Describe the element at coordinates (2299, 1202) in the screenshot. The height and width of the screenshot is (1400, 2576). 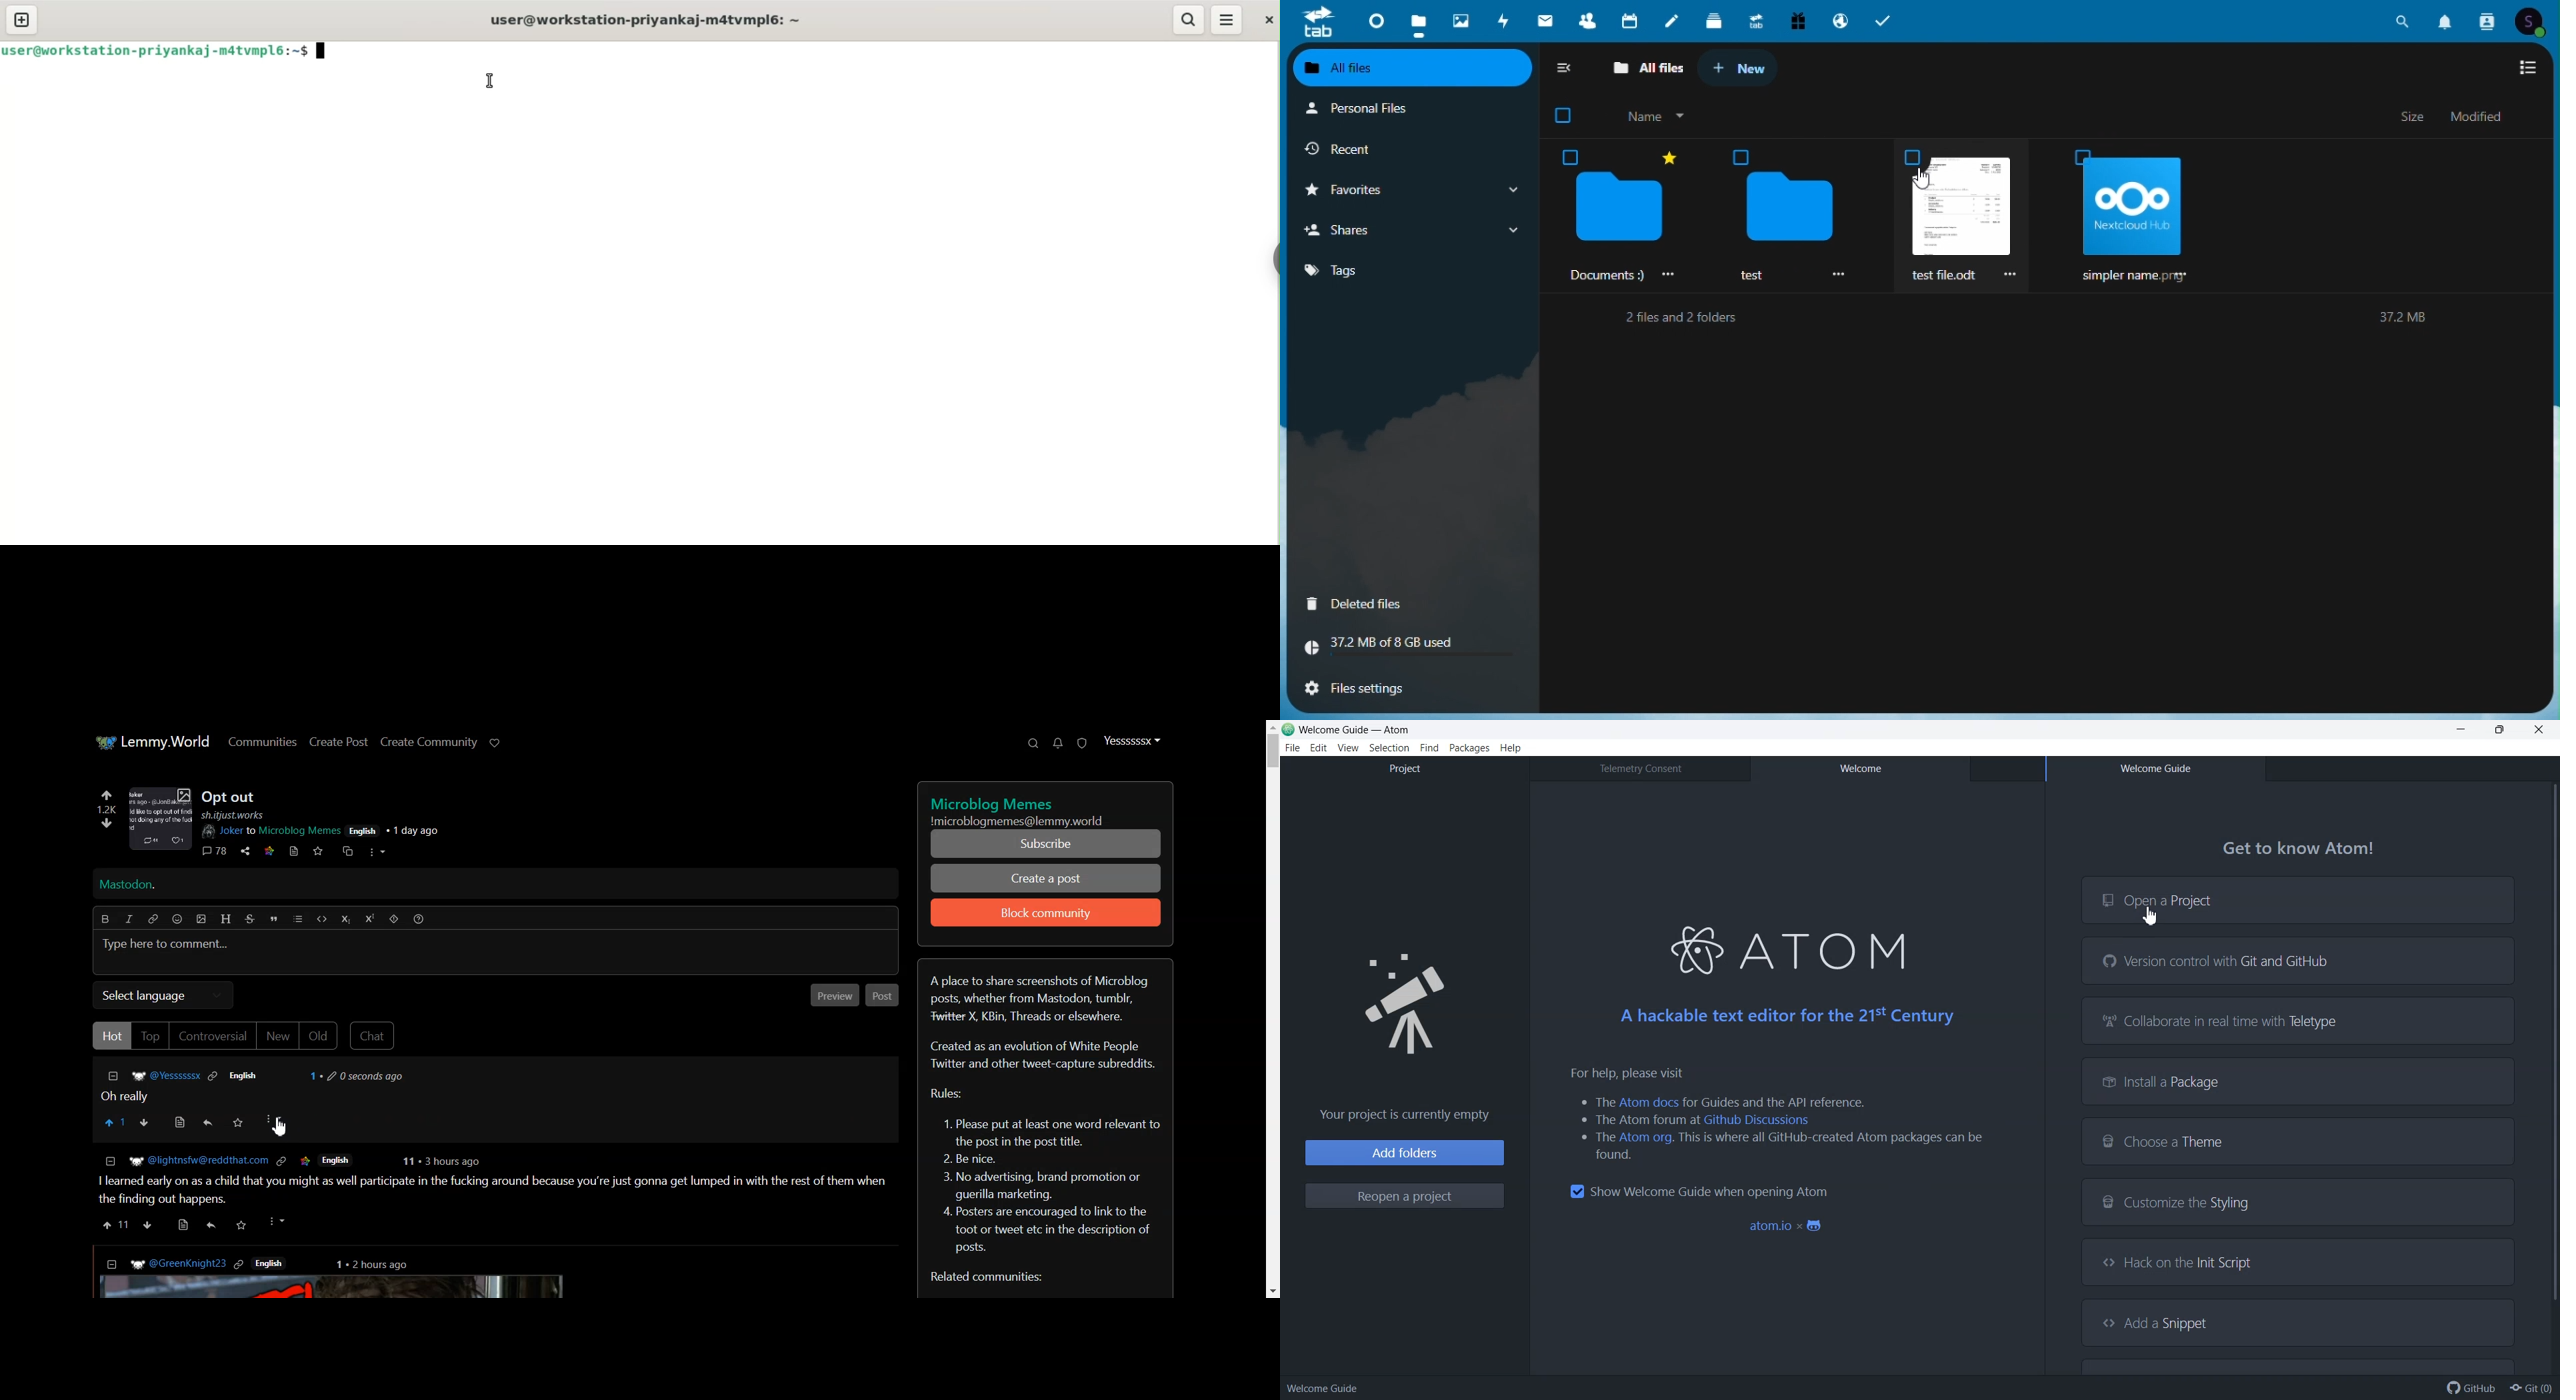
I see `Customize the styling` at that location.